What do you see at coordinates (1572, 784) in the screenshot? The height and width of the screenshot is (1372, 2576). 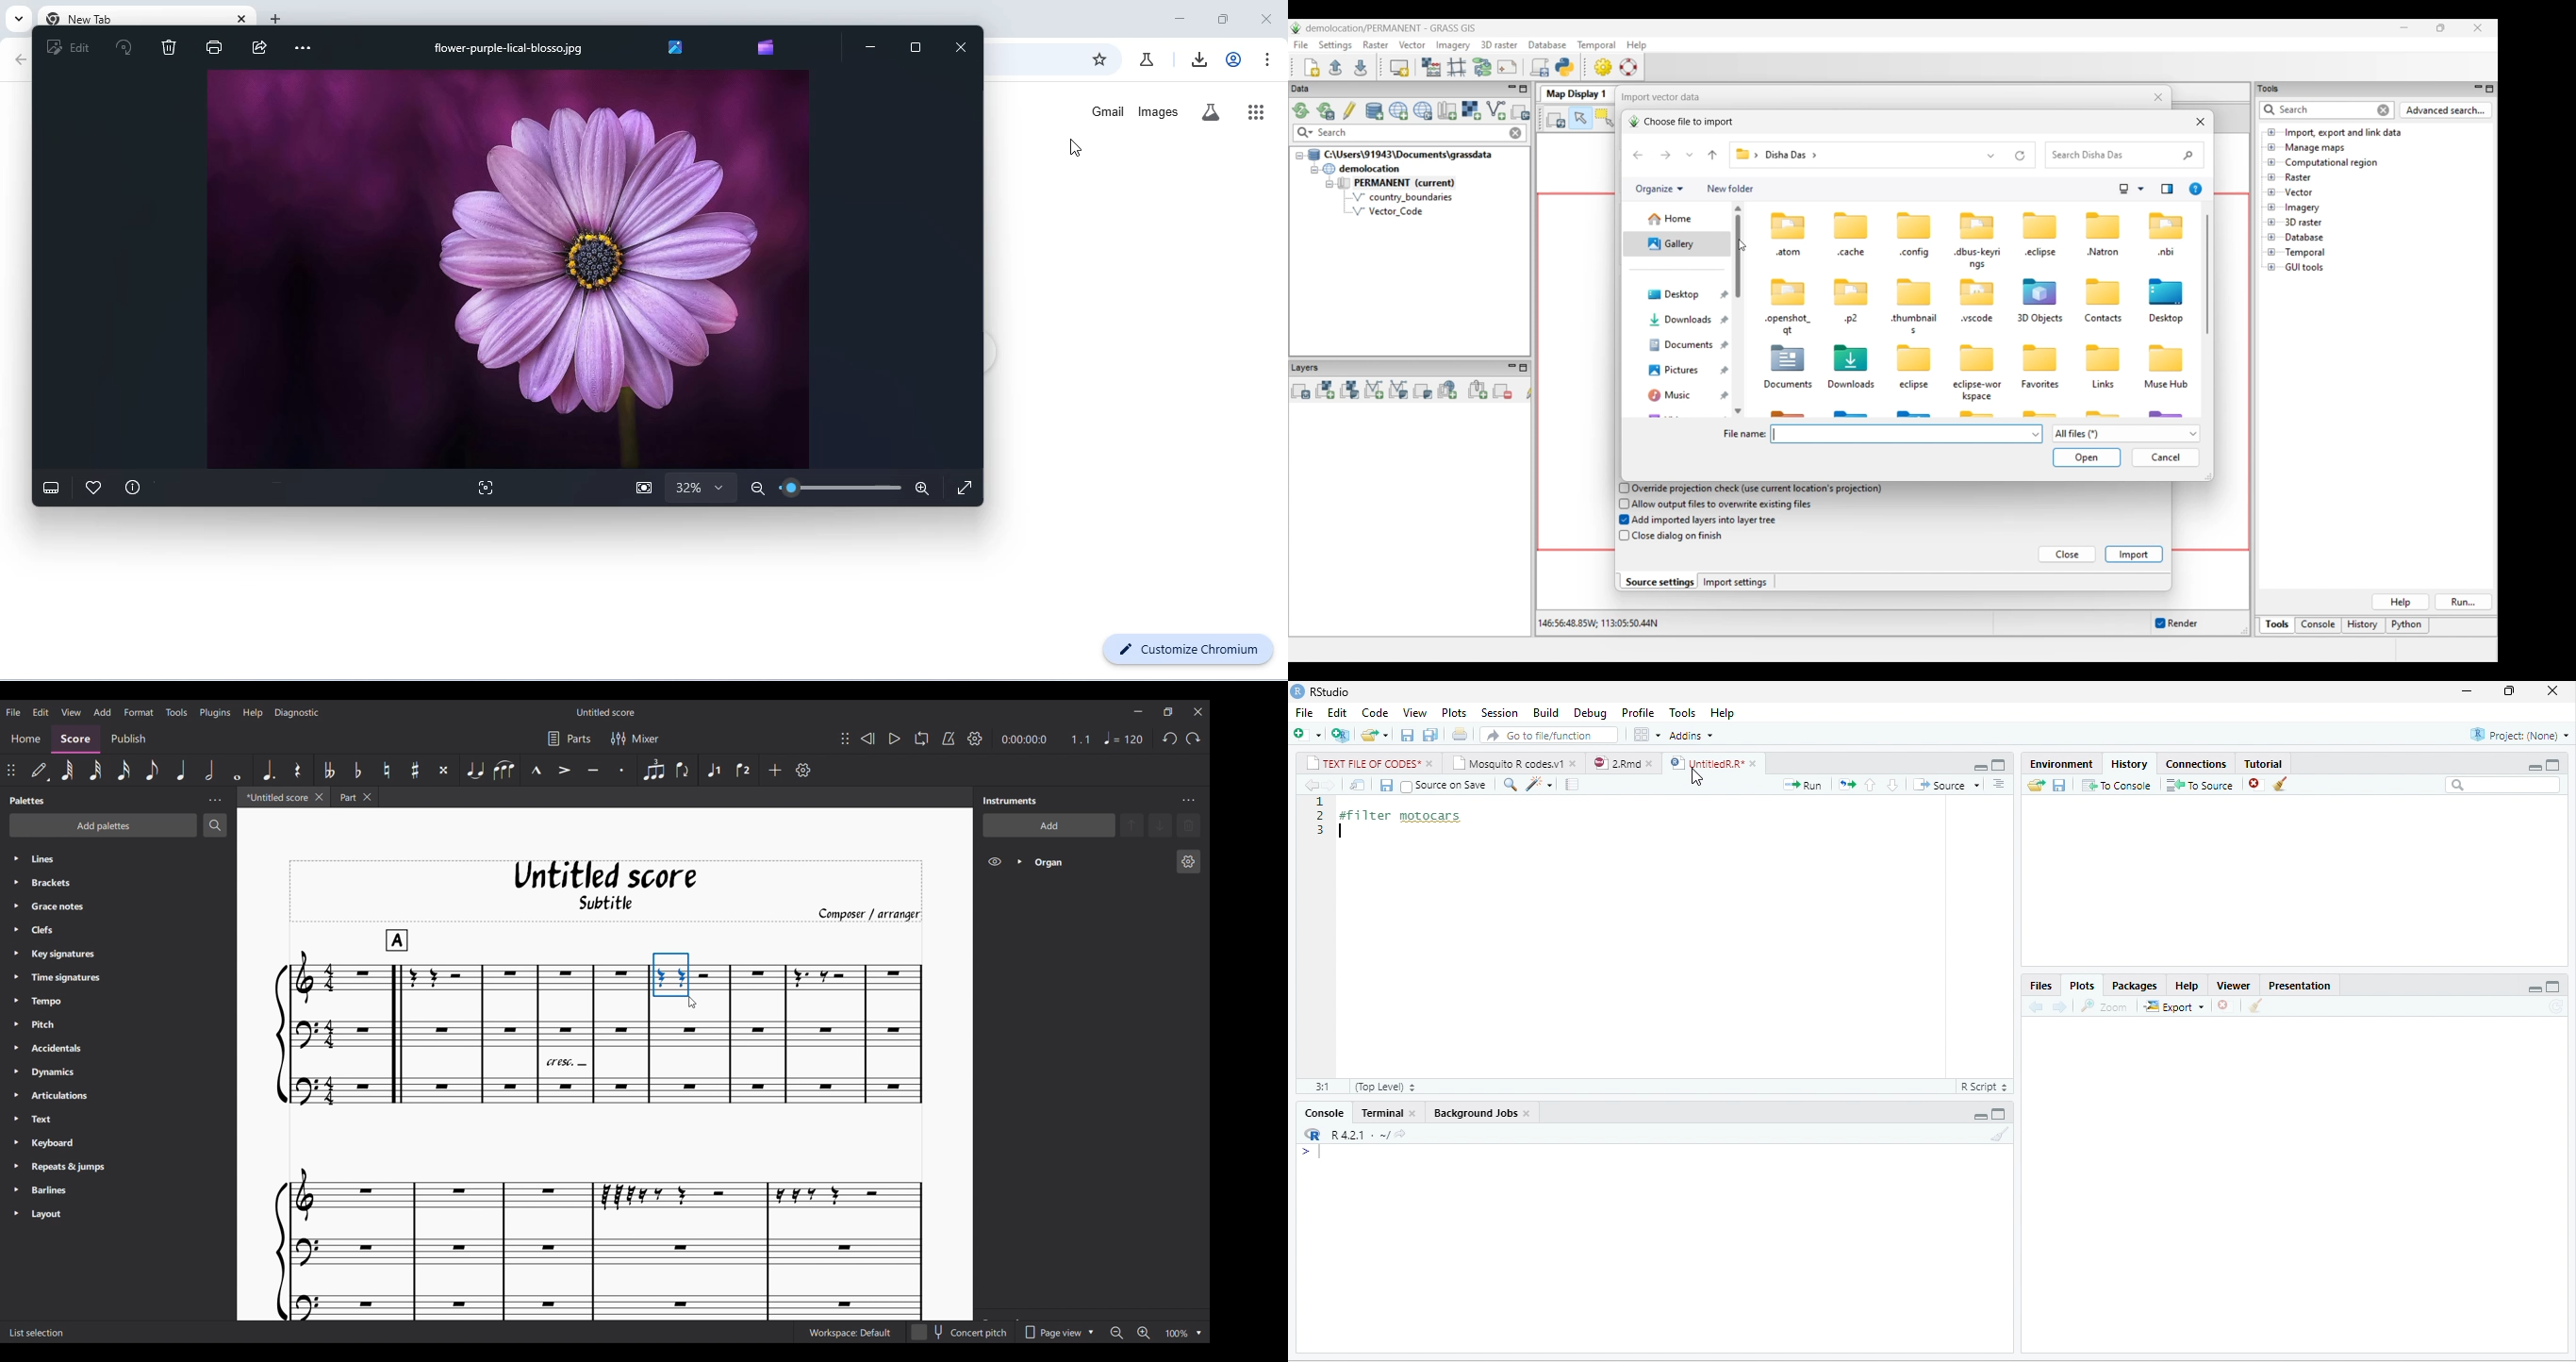 I see `compile report` at bounding box center [1572, 784].